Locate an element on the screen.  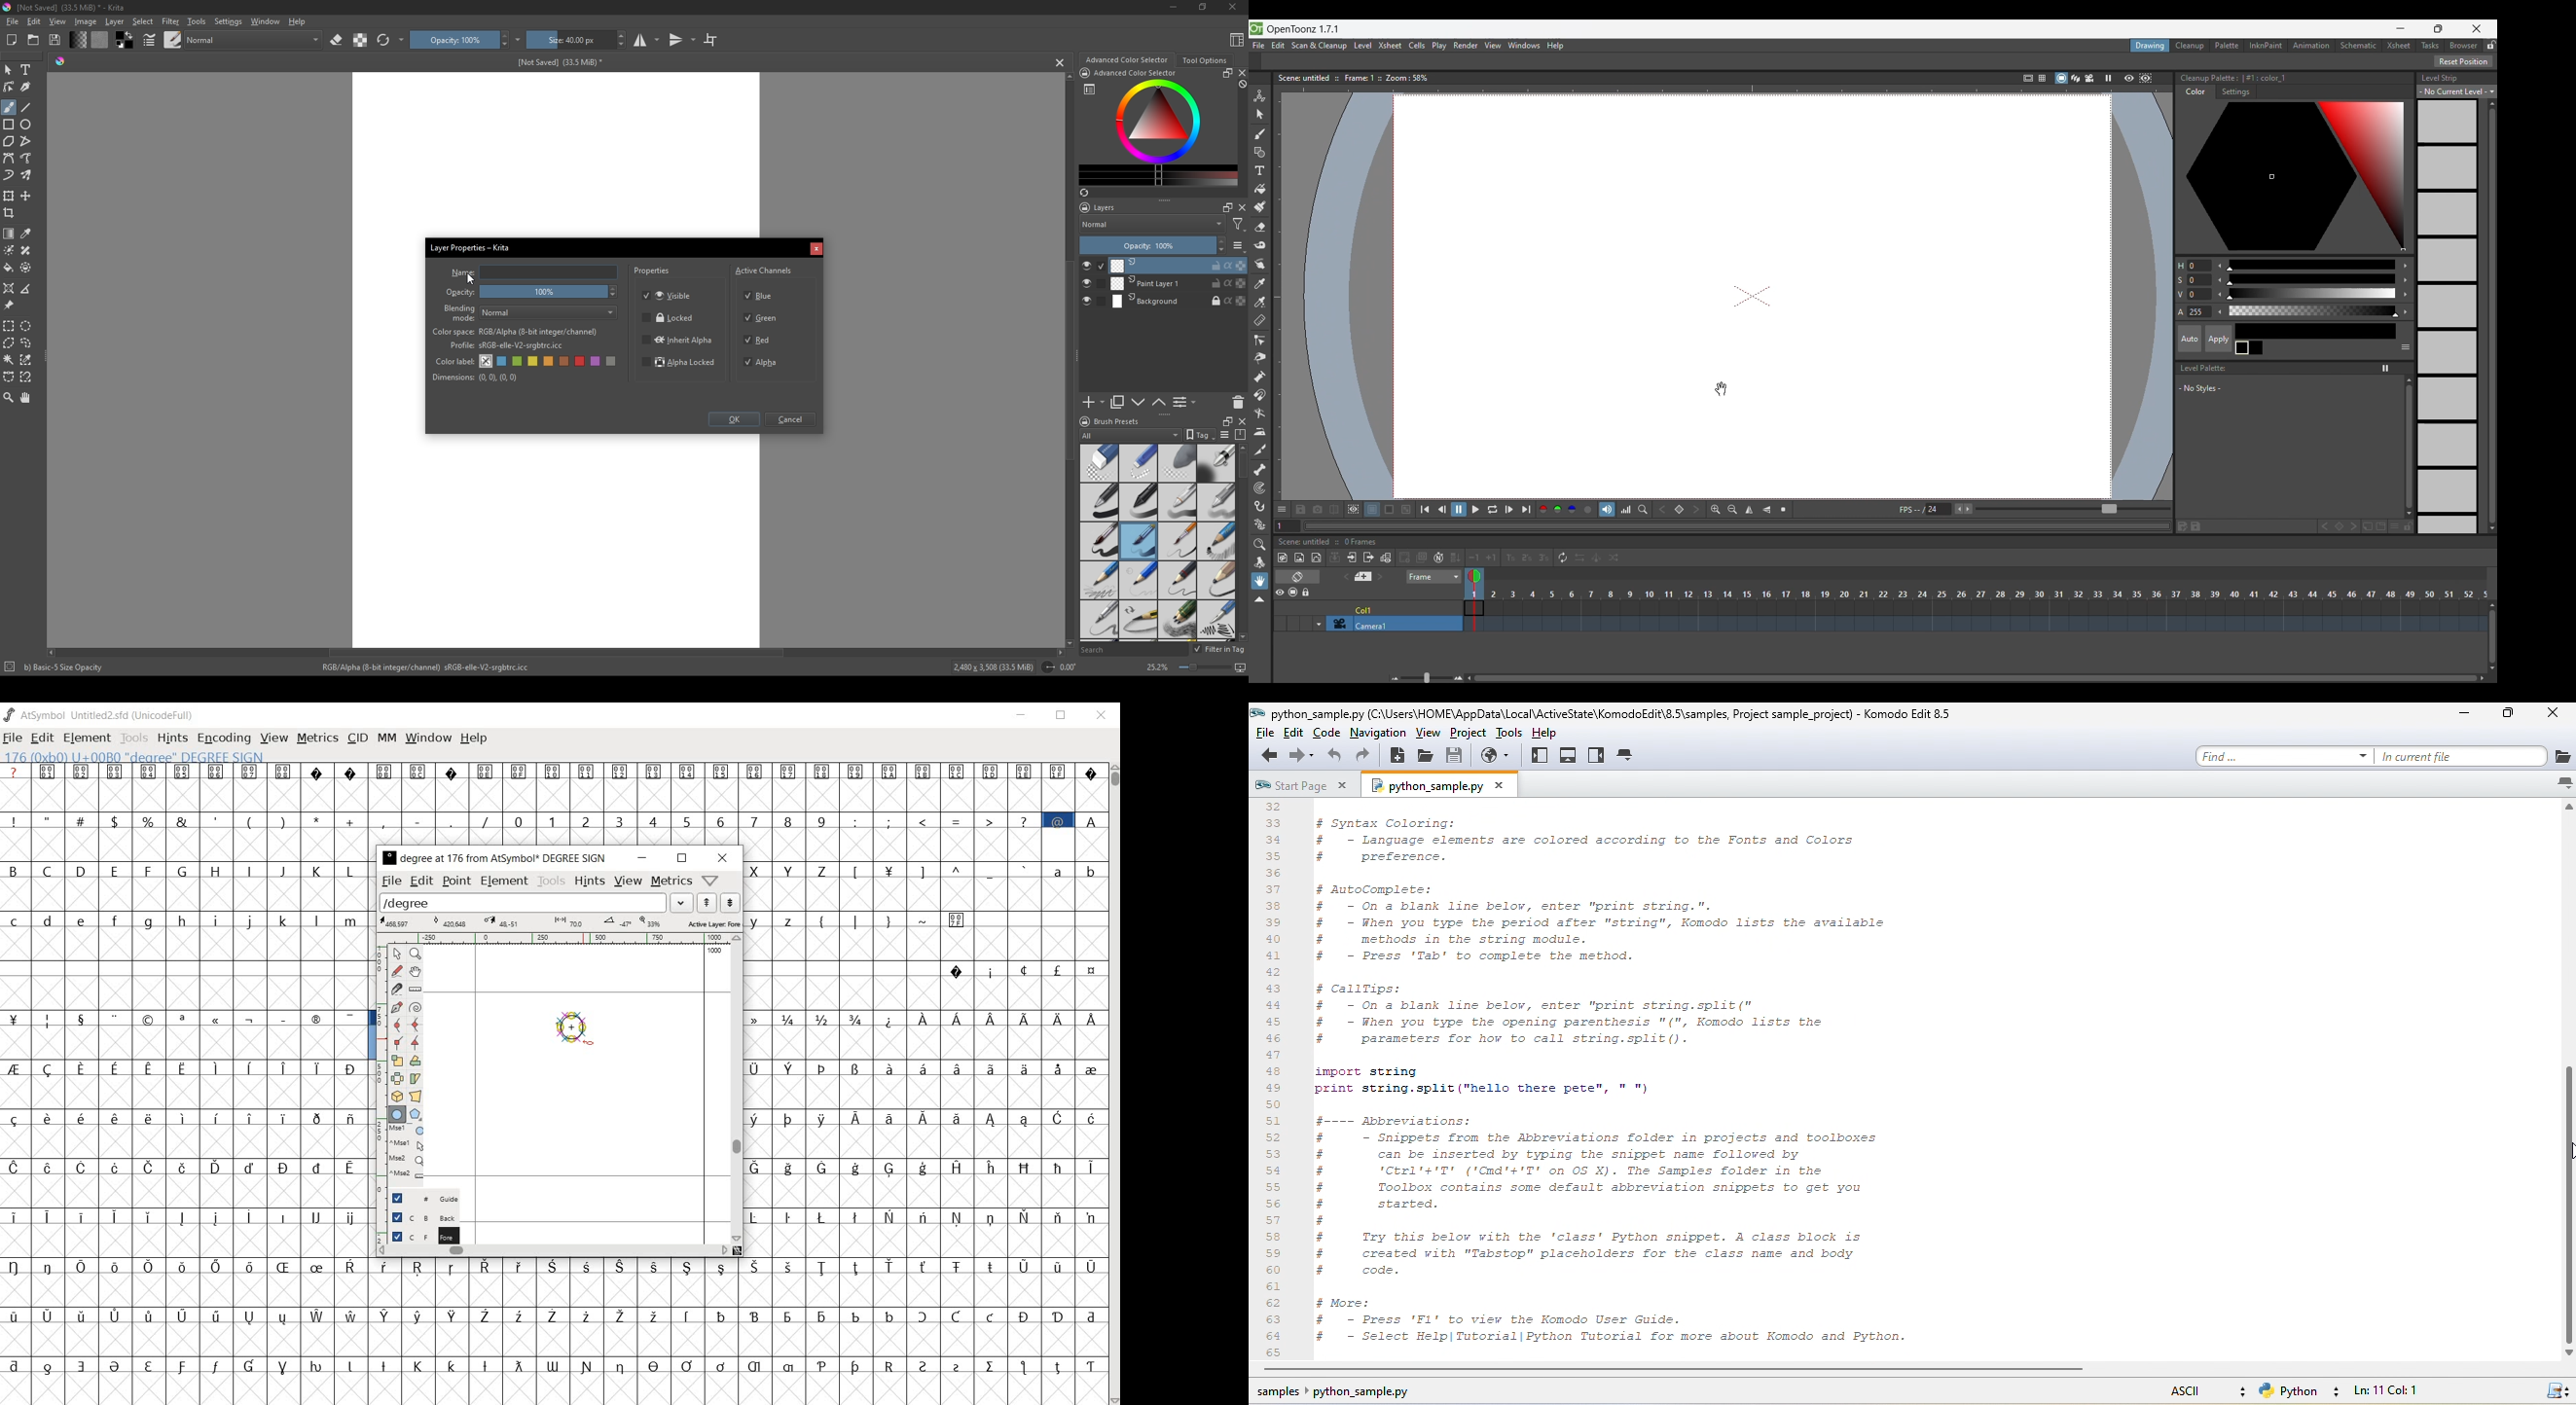
Cutter tool is located at coordinates (1260, 449).